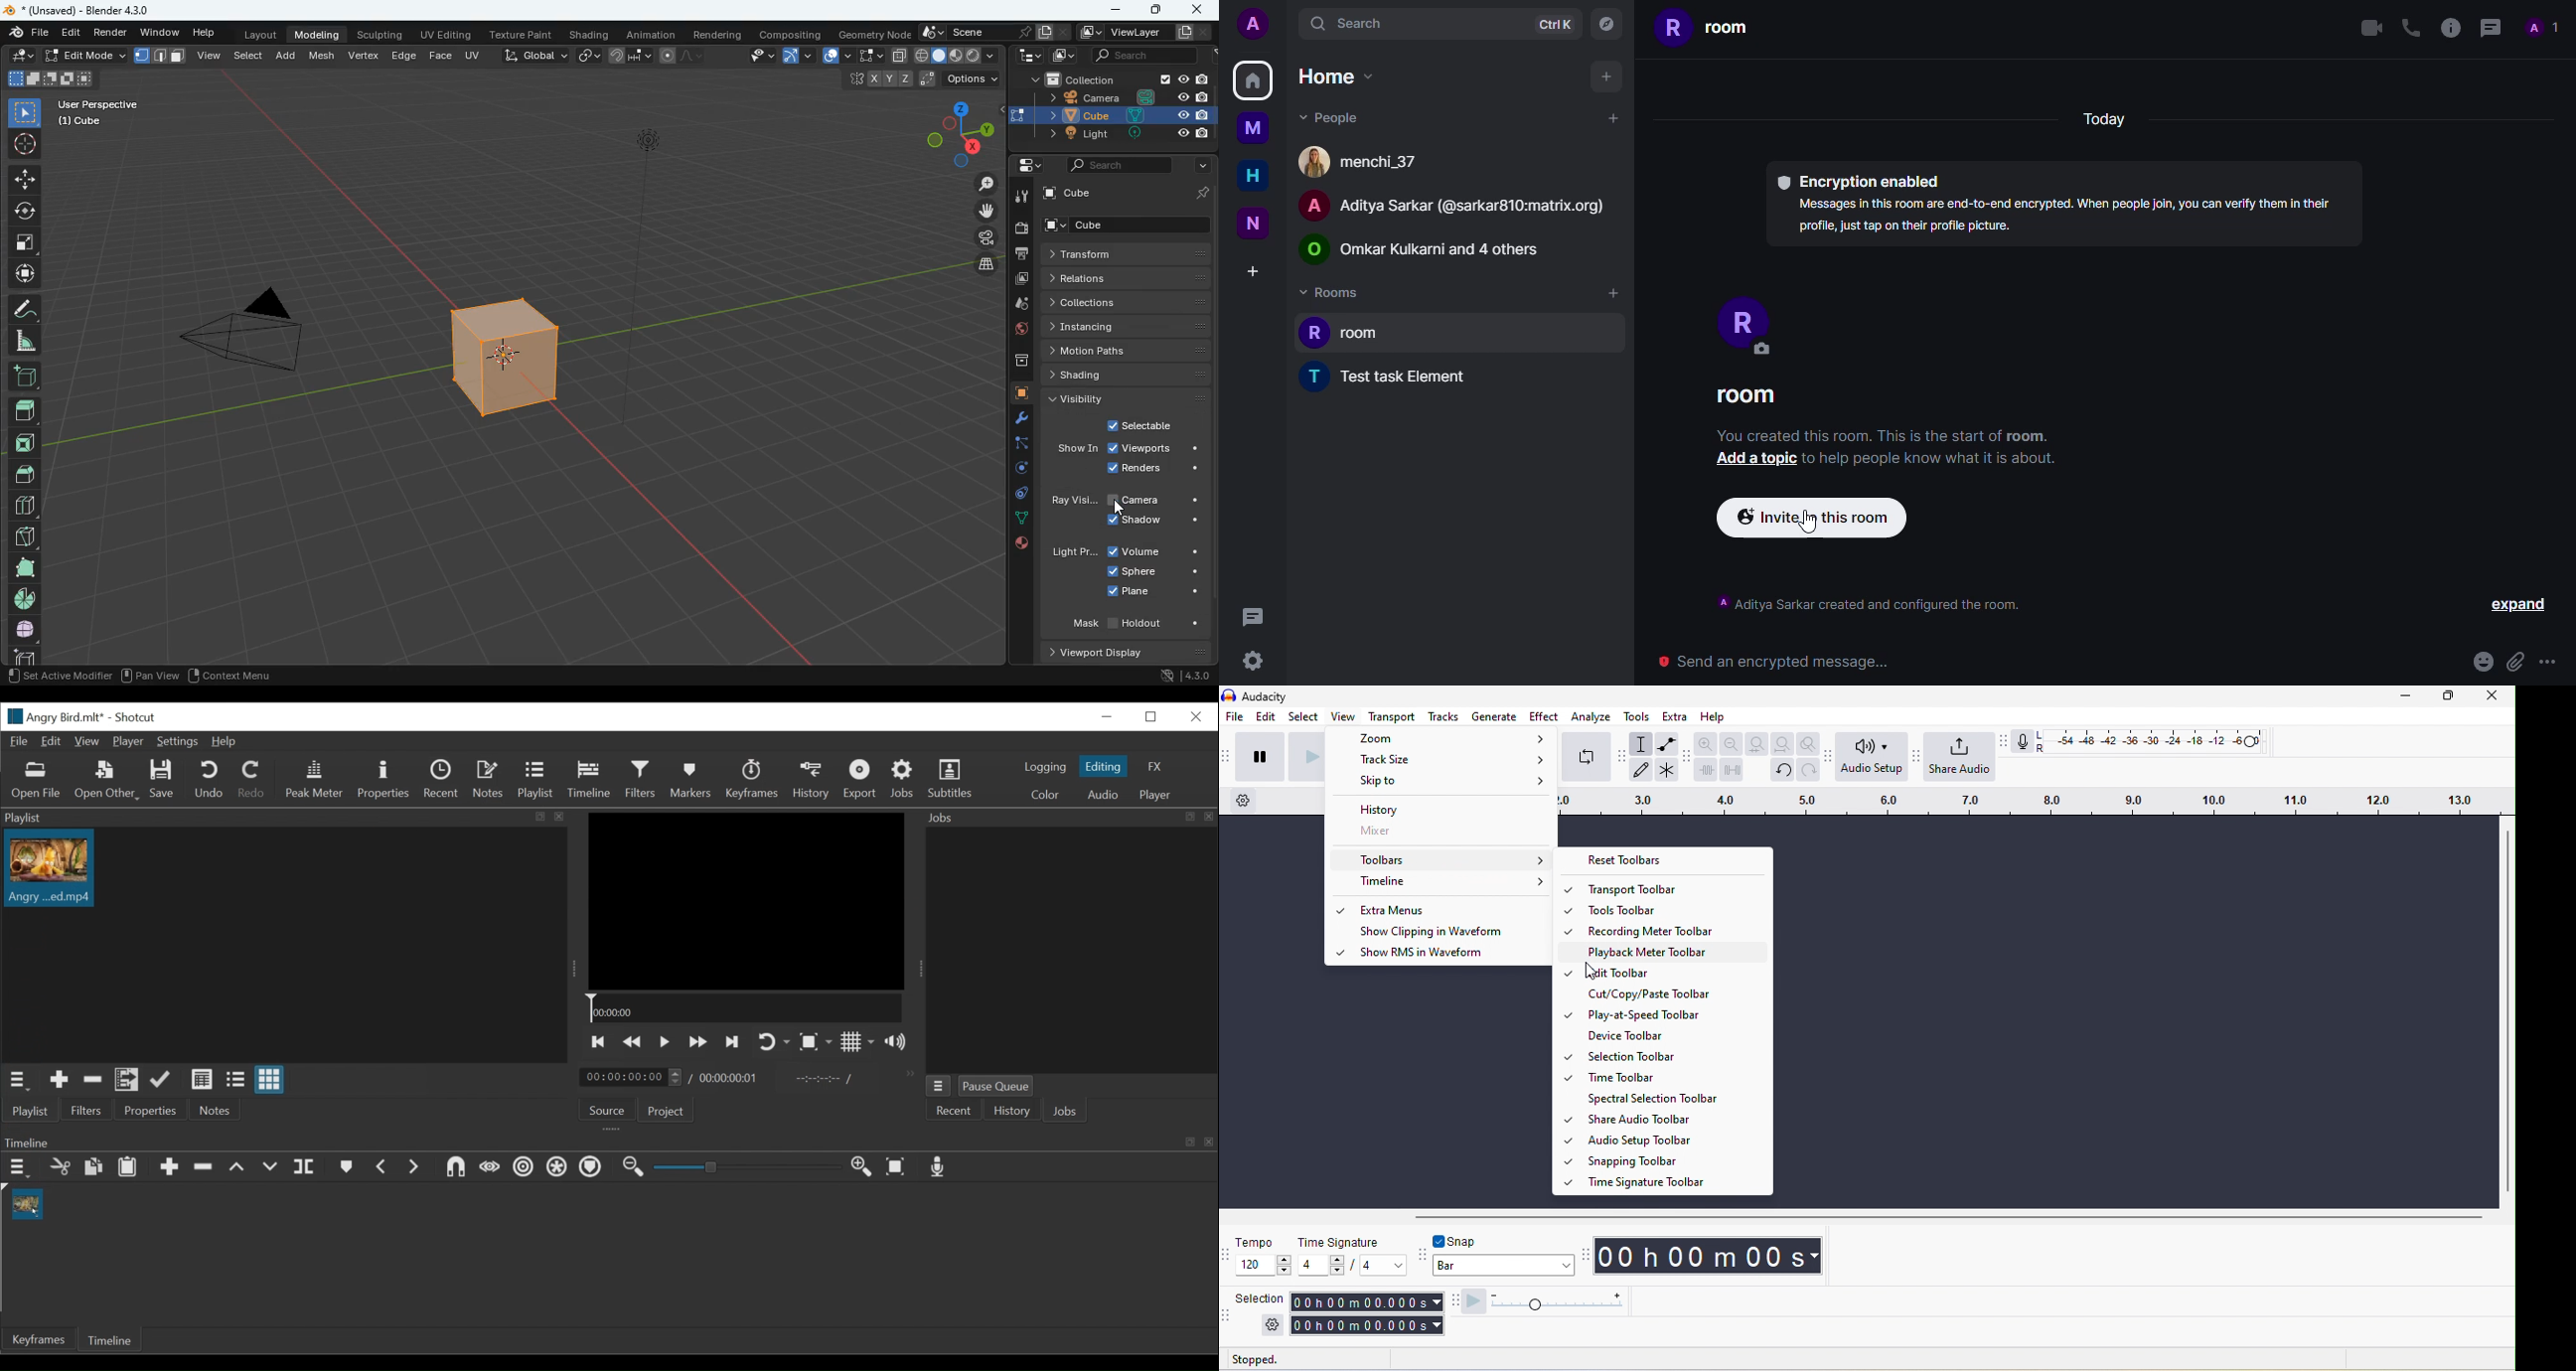 Image resolution: width=2576 pixels, height=1372 pixels. What do you see at coordinates (1102, 795) in the screenshot?
I see `Audio` at bounding box center [1102, 795].